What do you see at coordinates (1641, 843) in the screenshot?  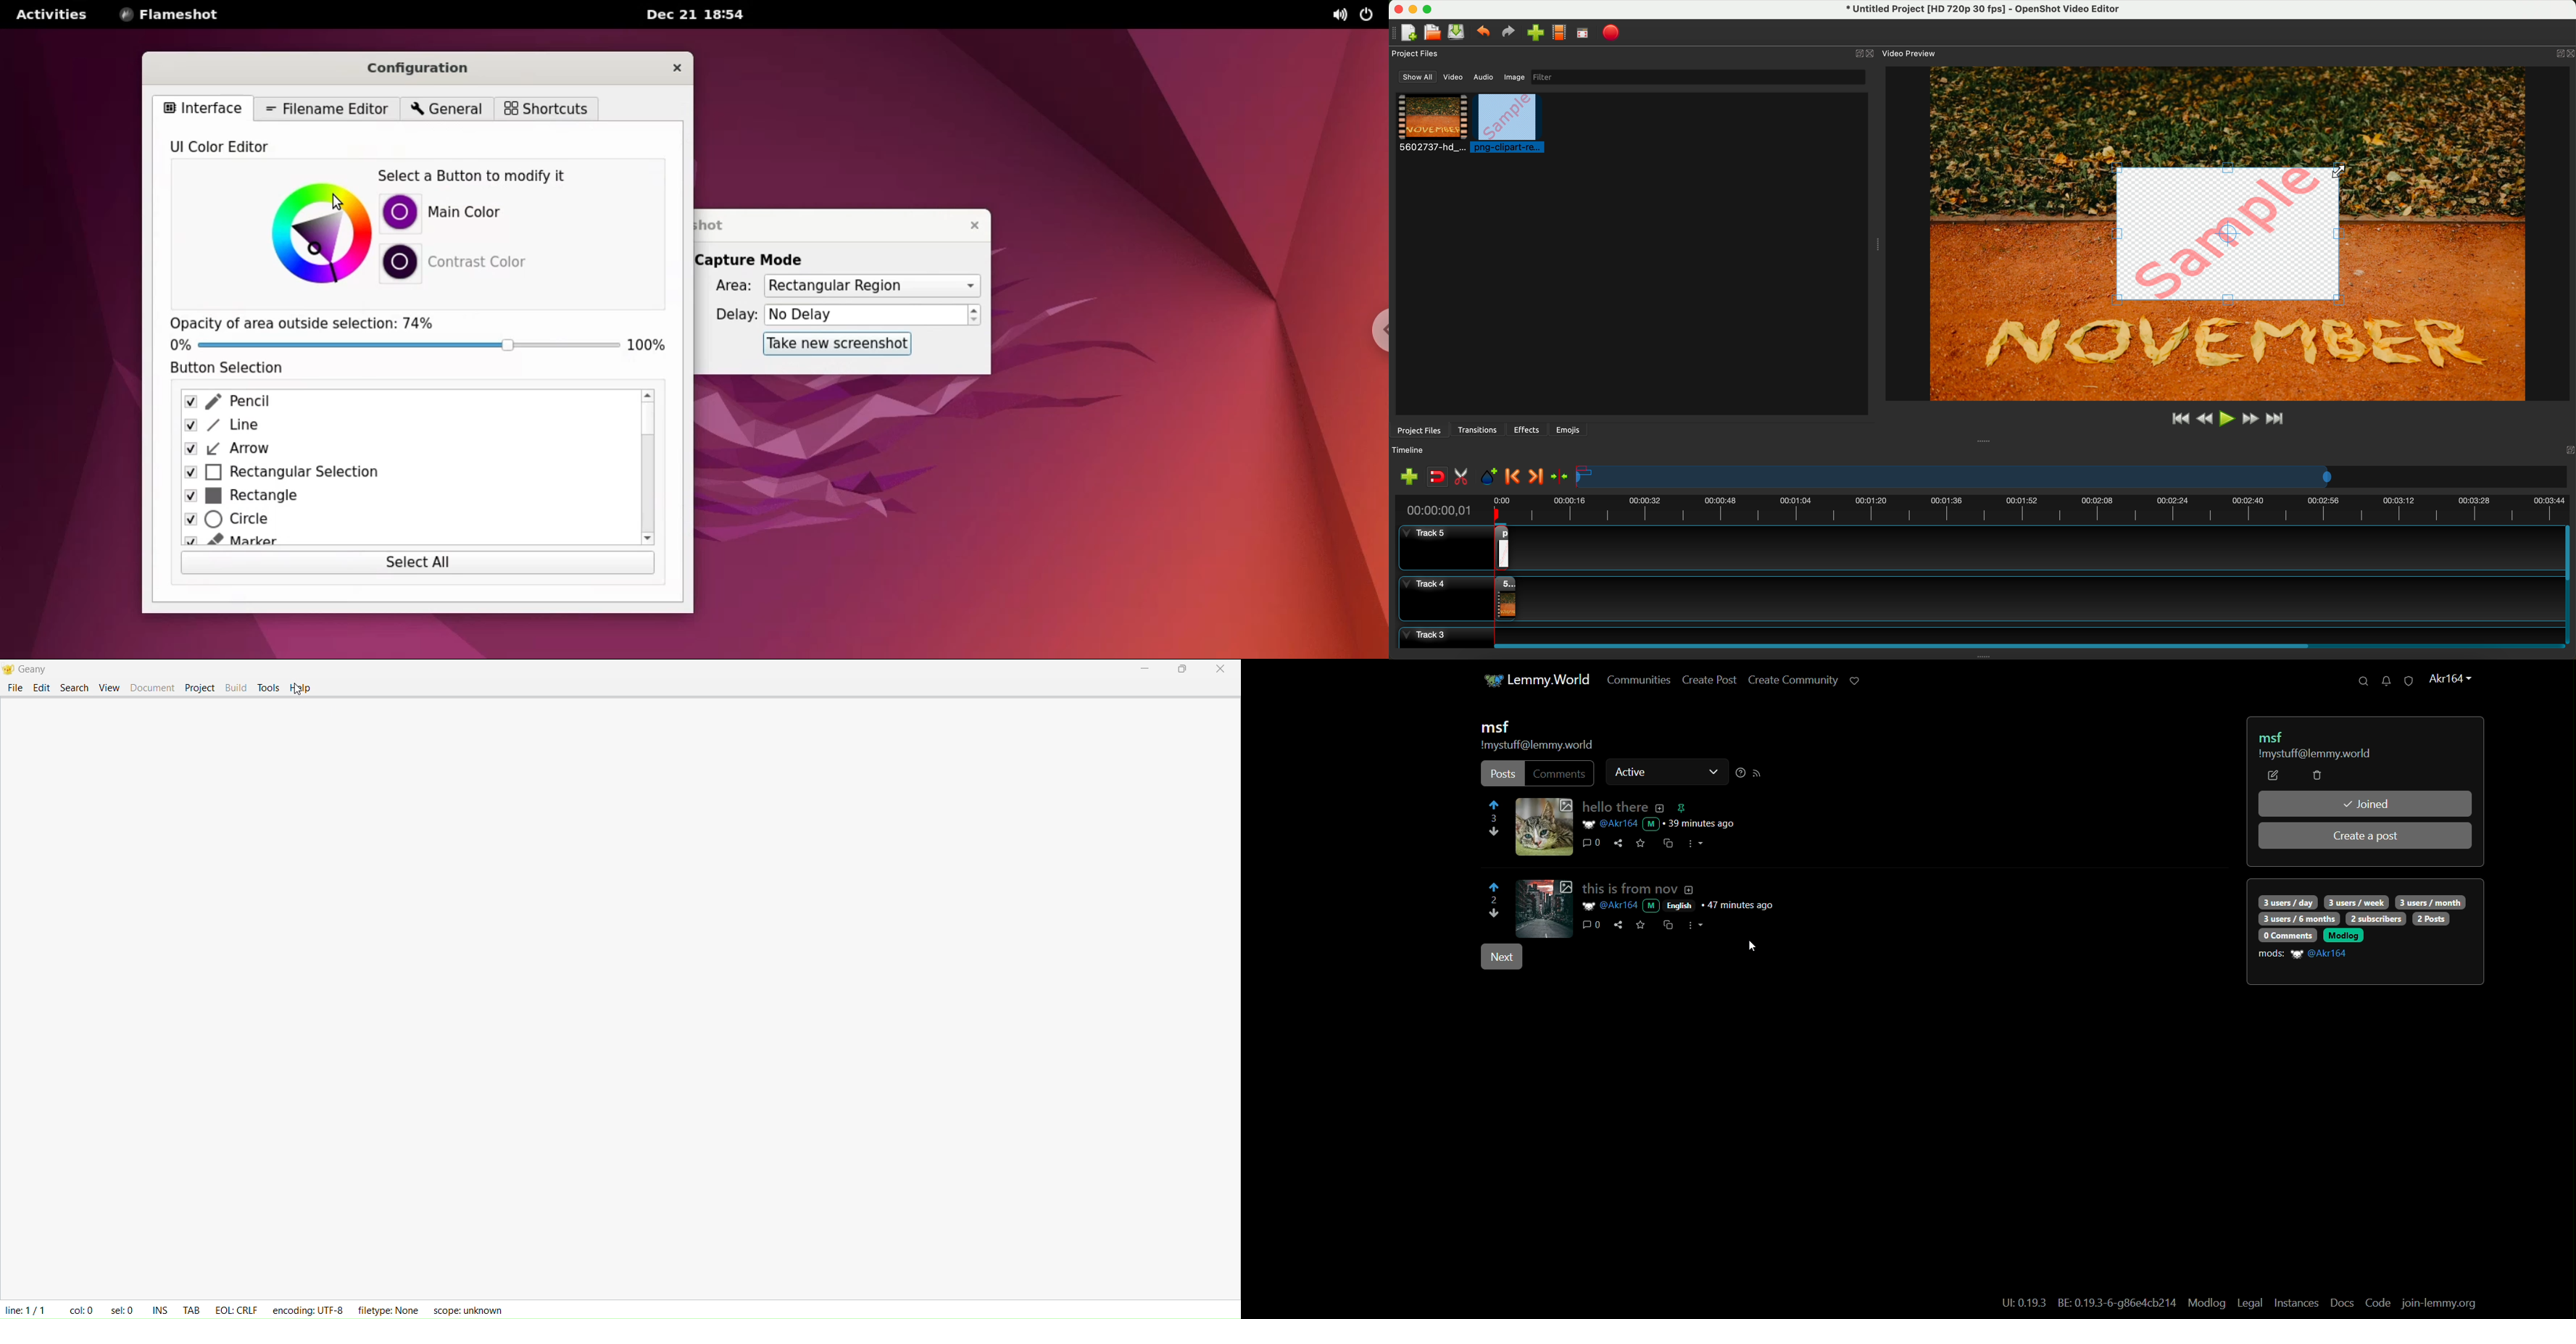 I see `saved` at bounding box center [1641, 843].